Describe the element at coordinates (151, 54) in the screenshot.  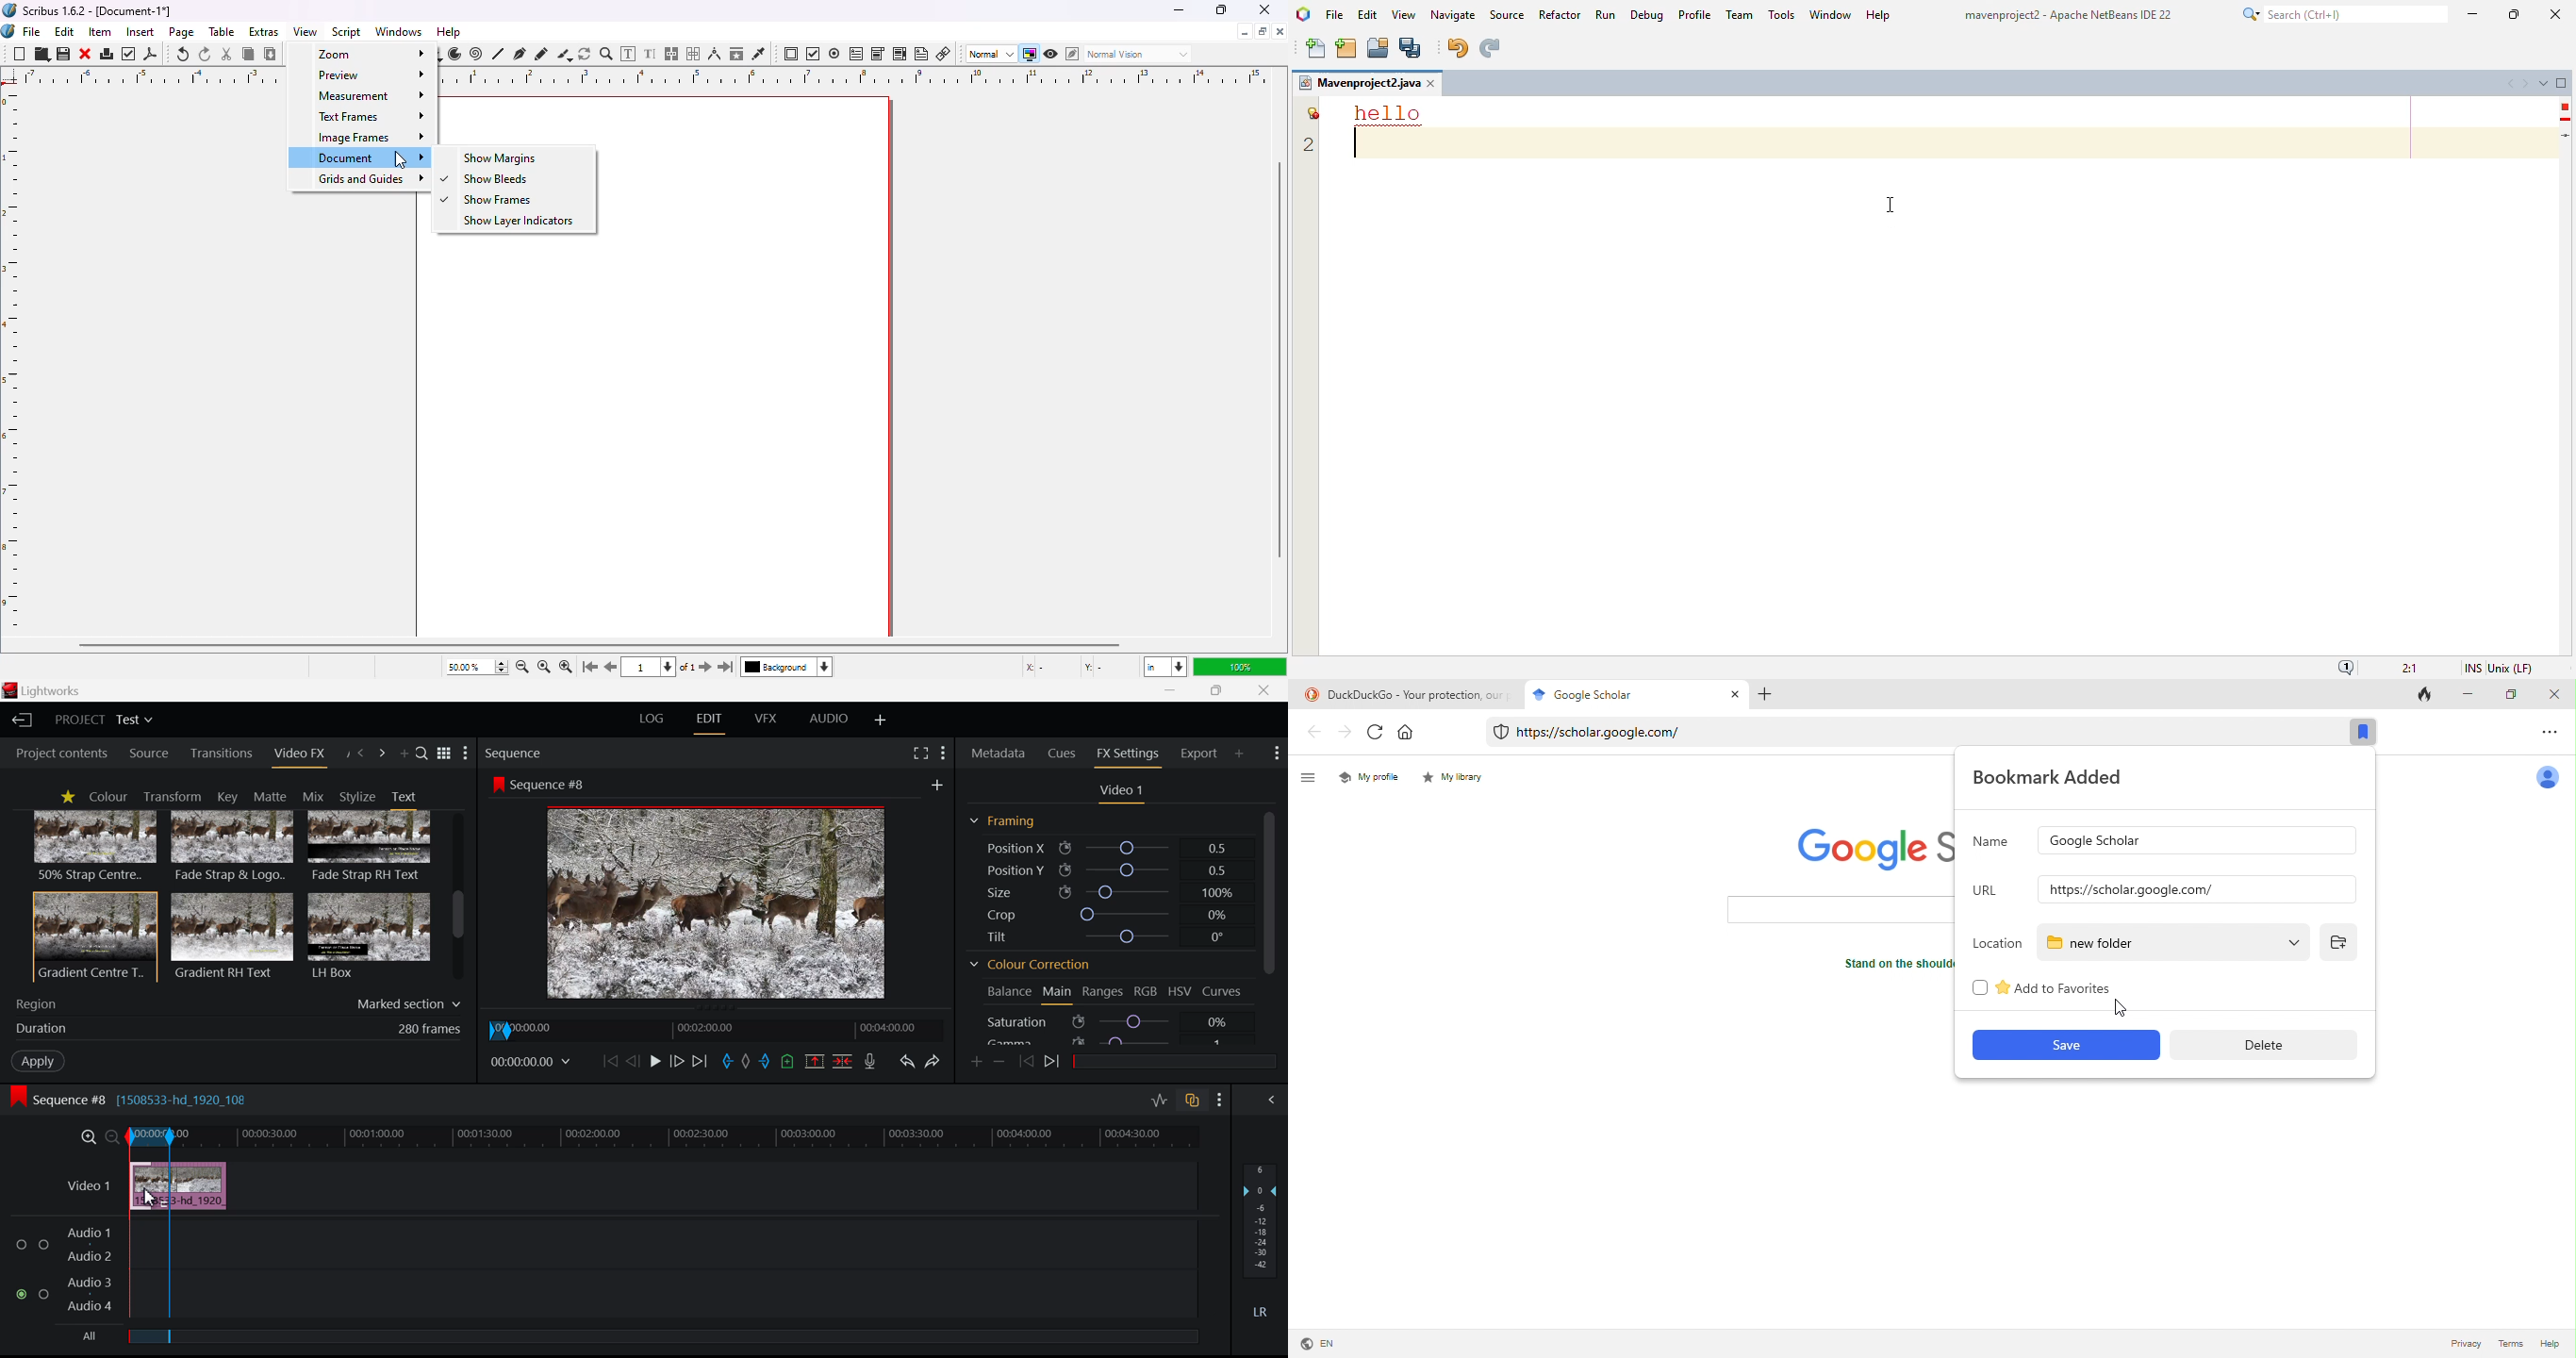
I see `export as PDF` at that location.